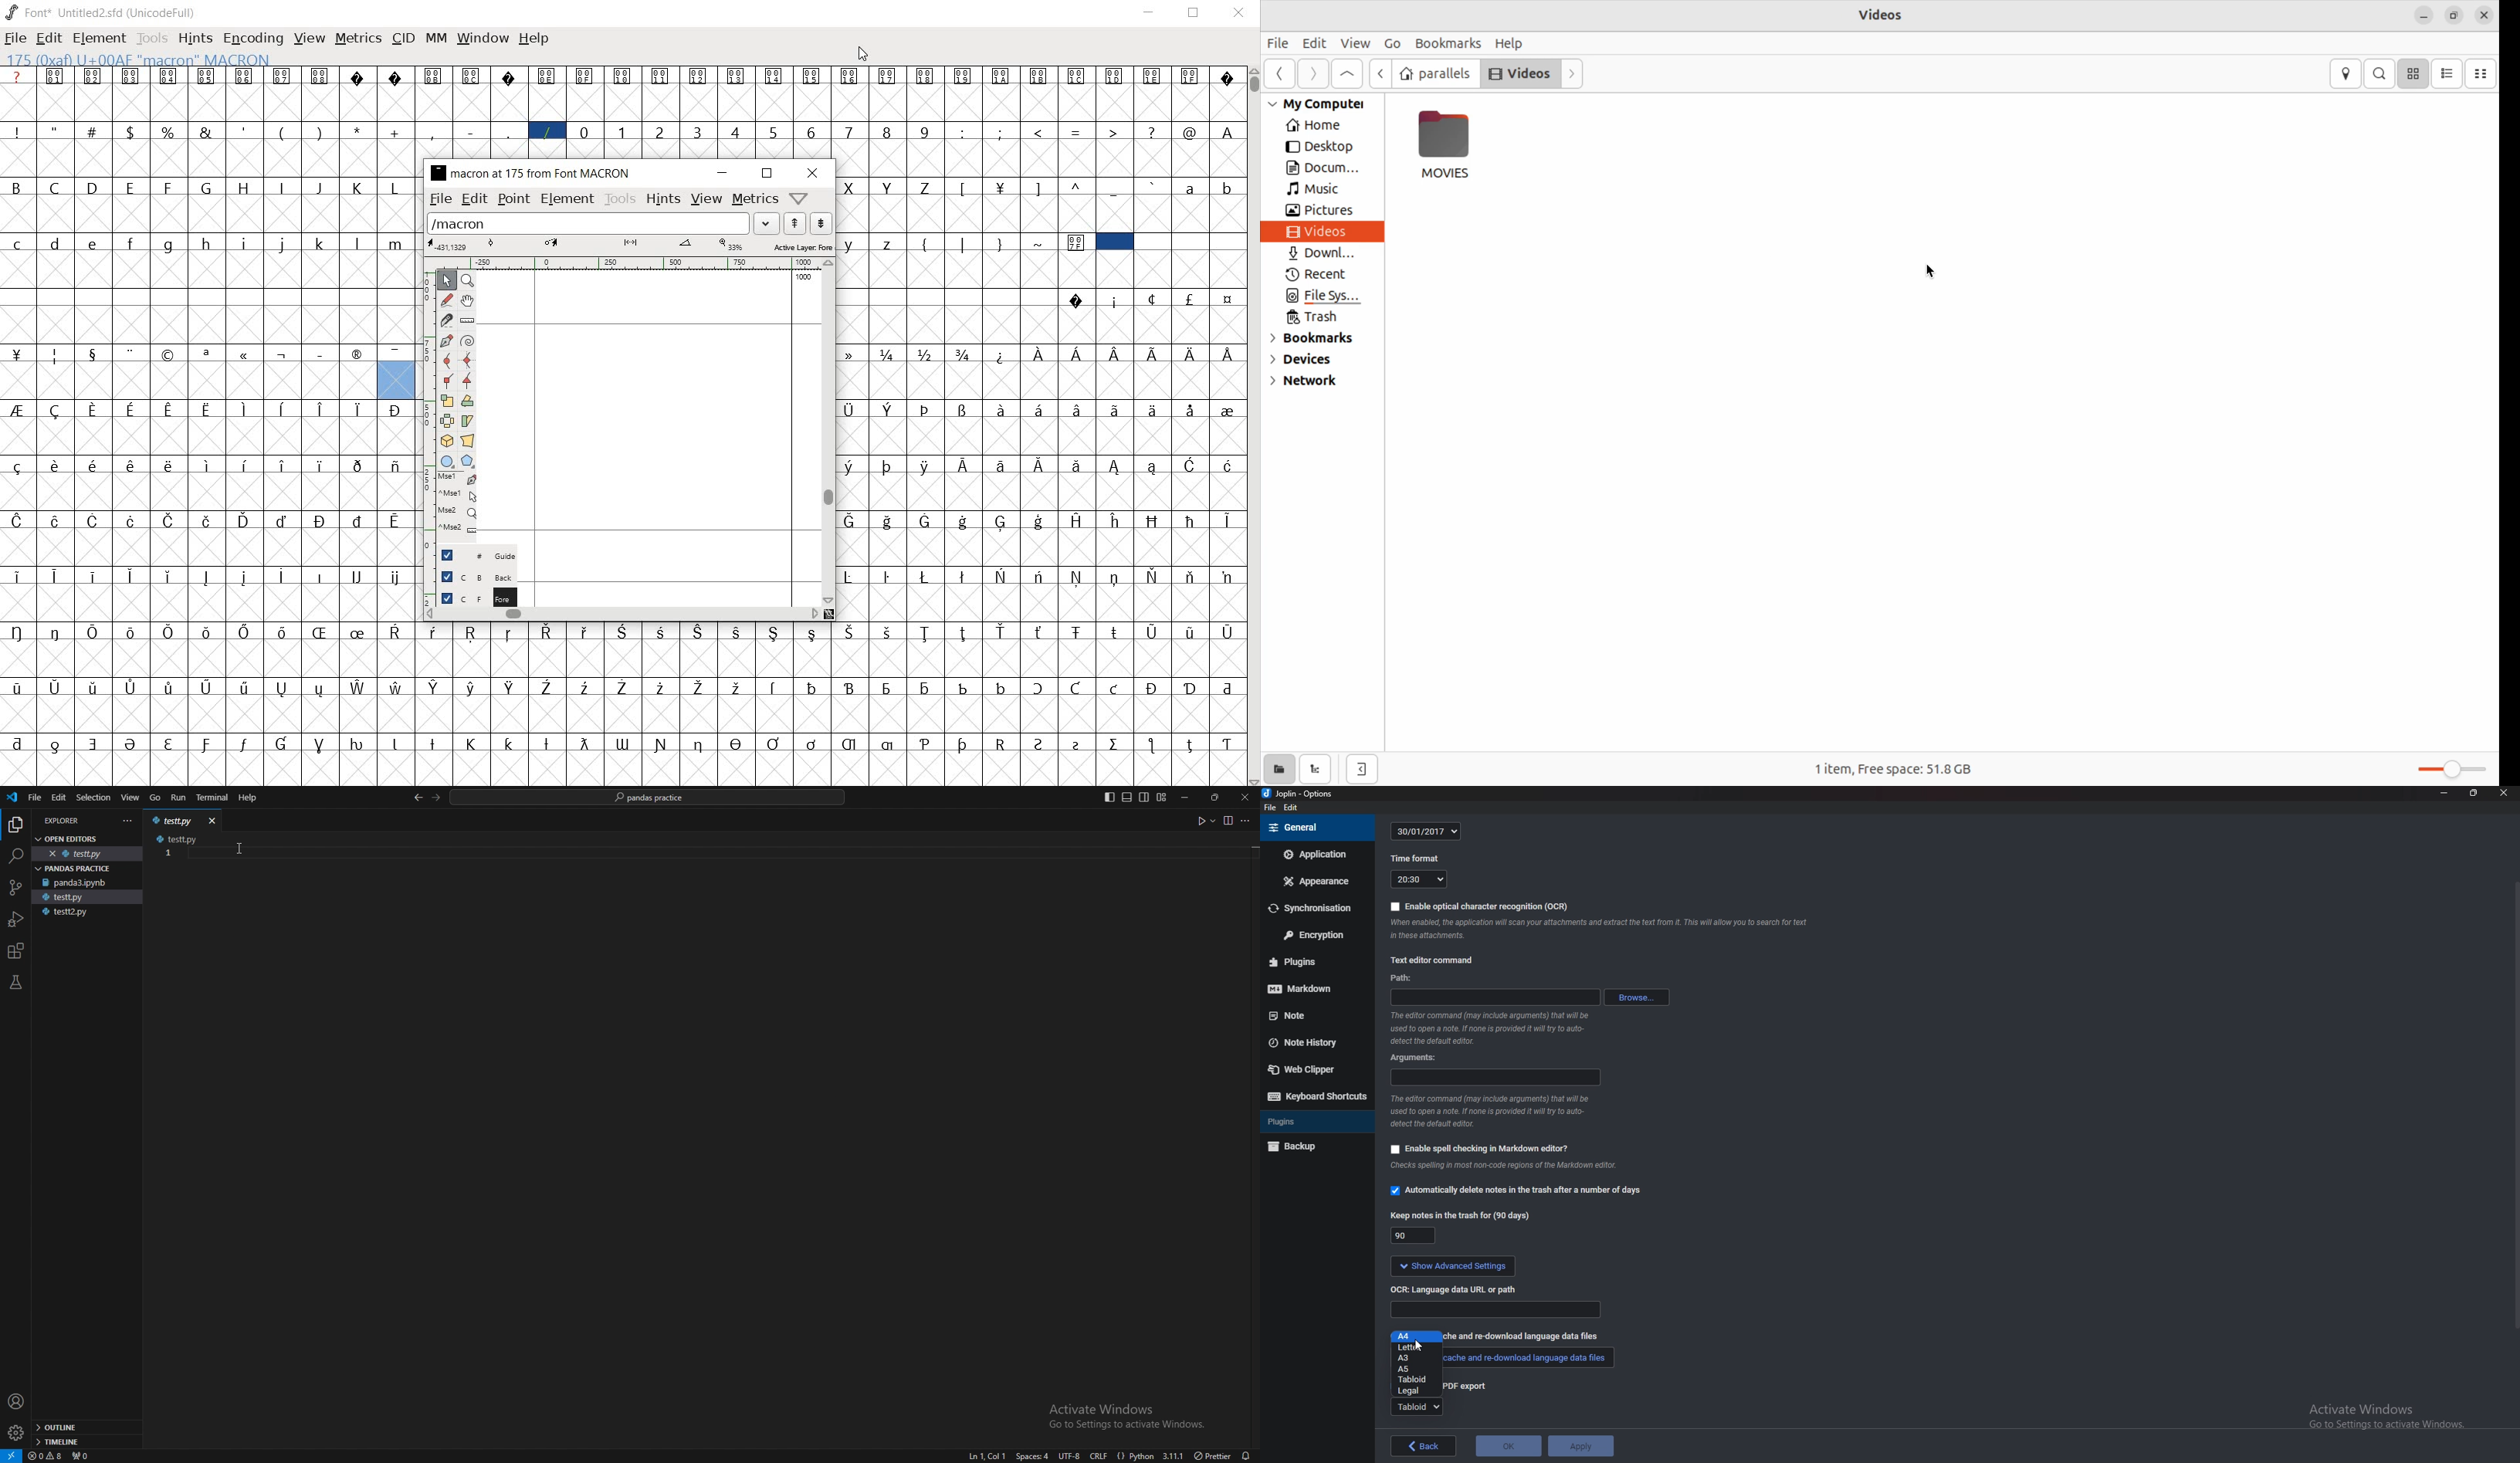 The height and width of the screenshot is (1484, 2520). I want to click on Symbol, so click(95, 354).